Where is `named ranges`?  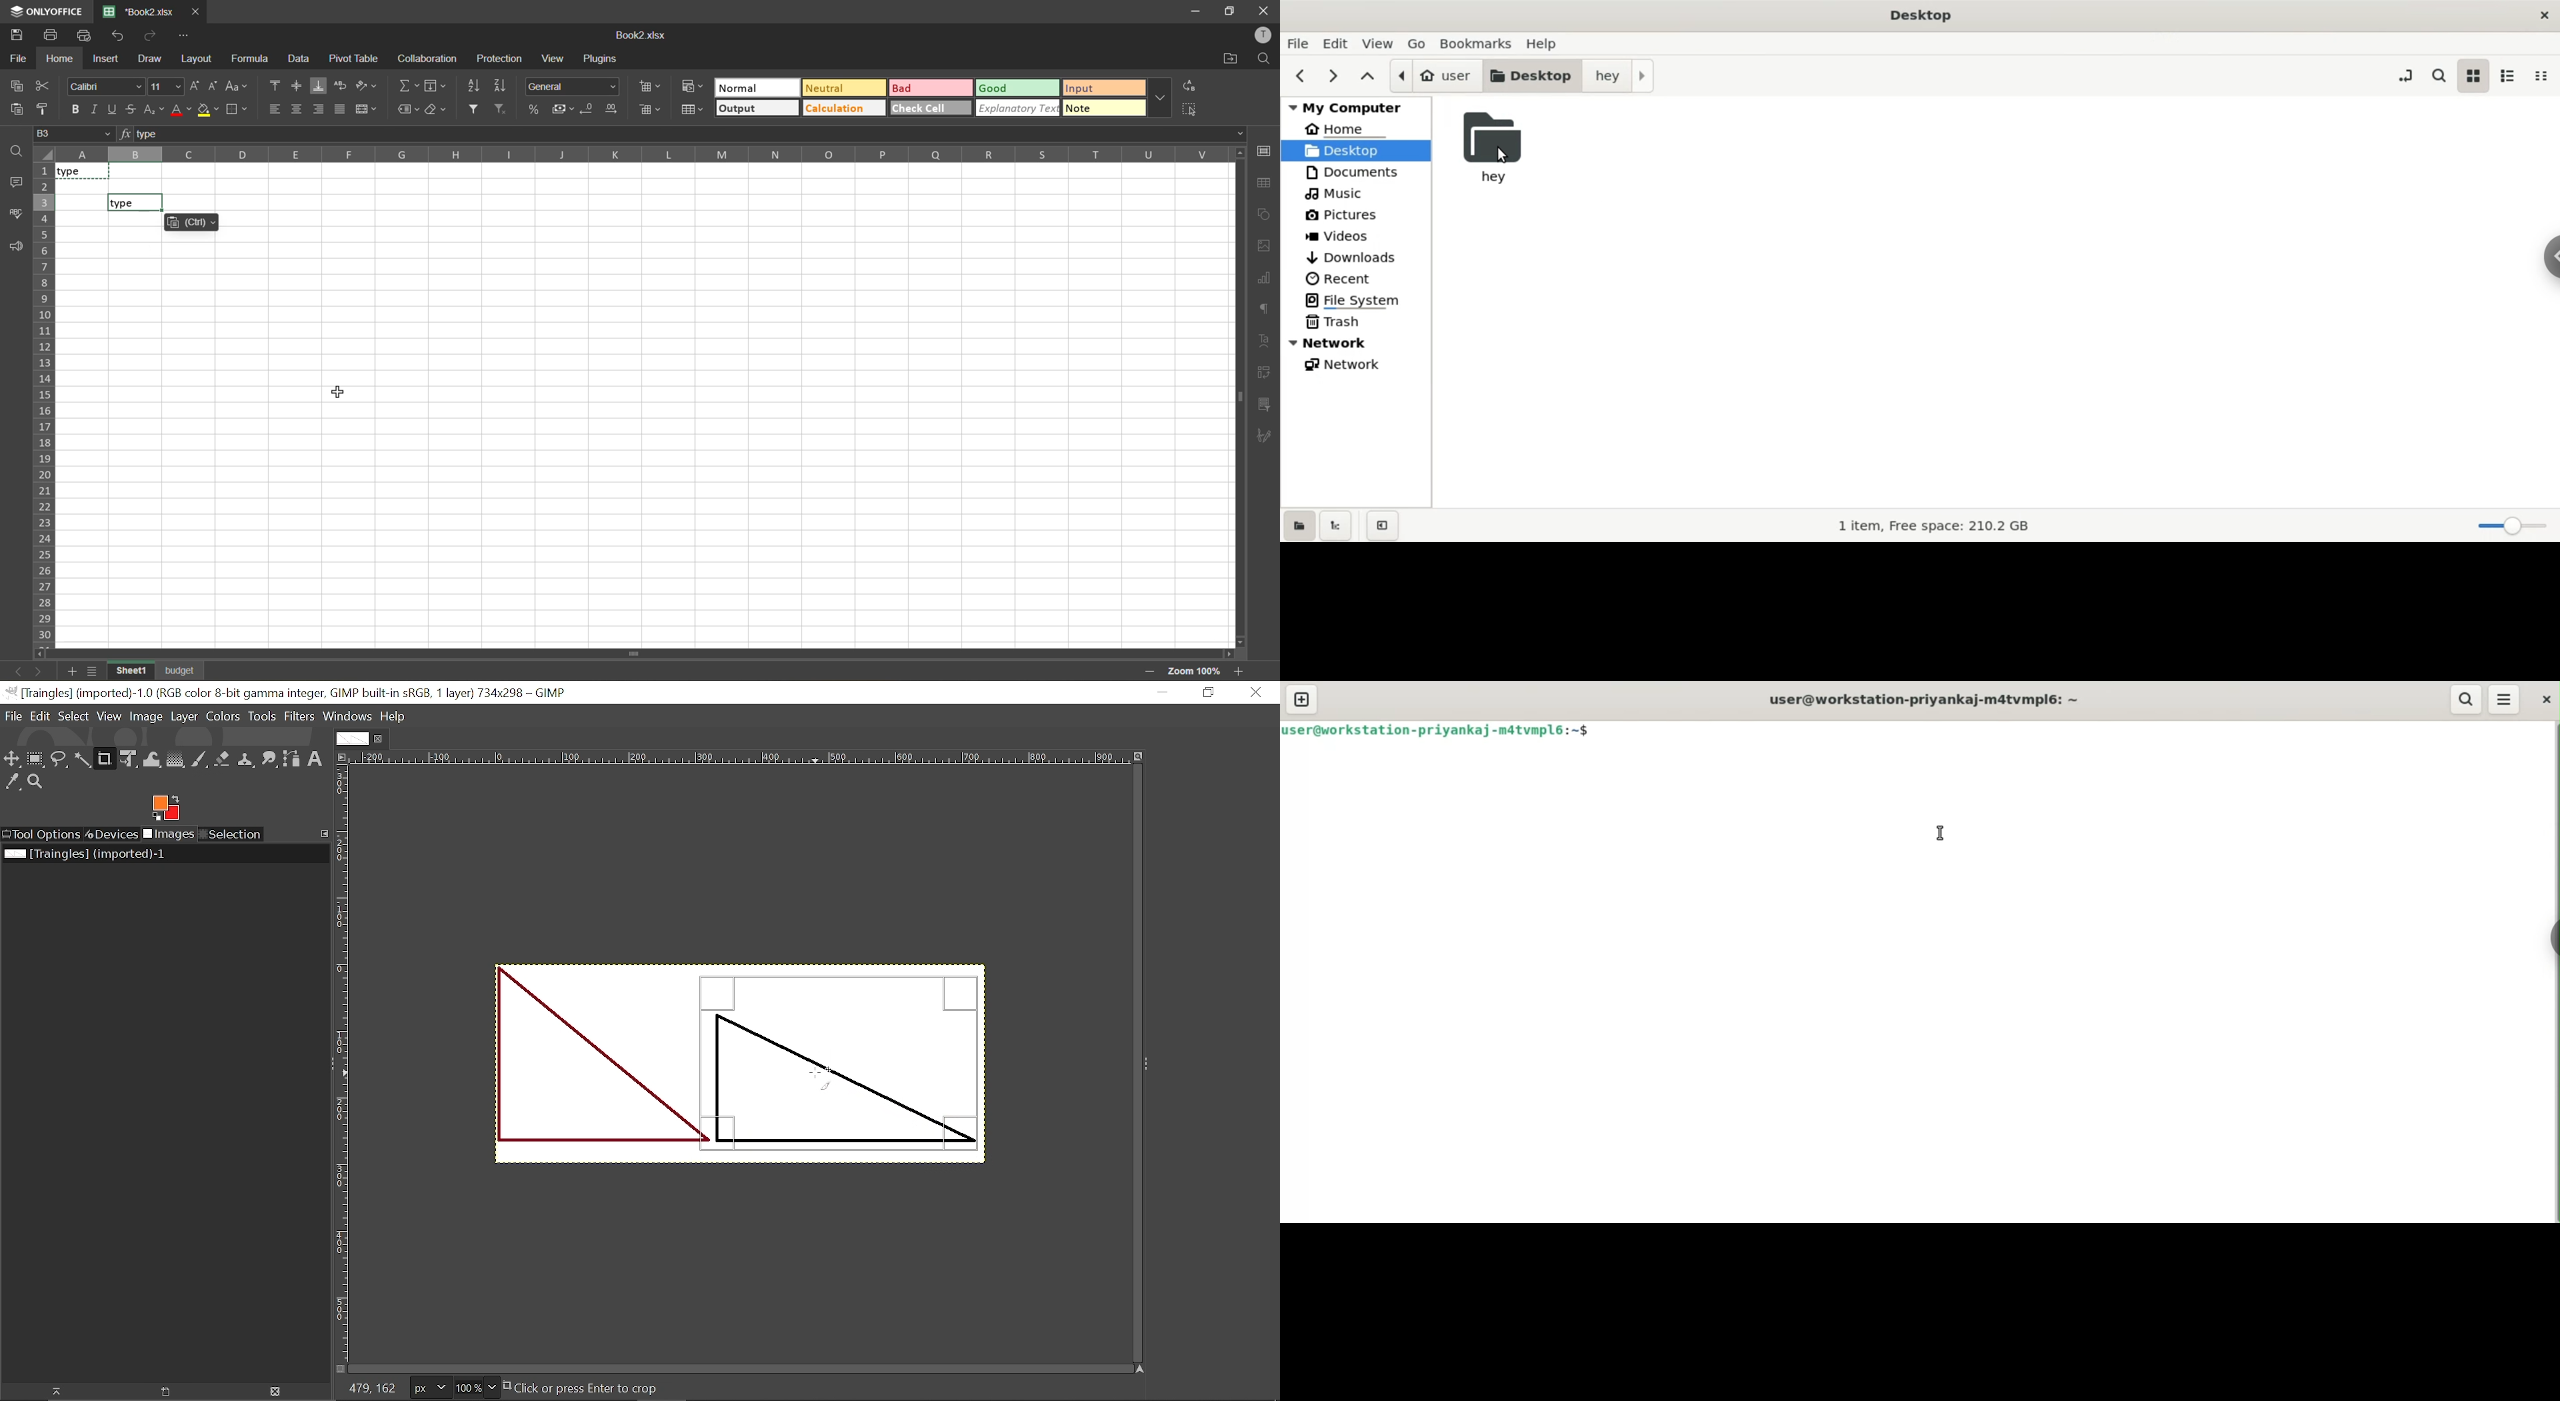 named ranges is located at coordinates (405, 107).